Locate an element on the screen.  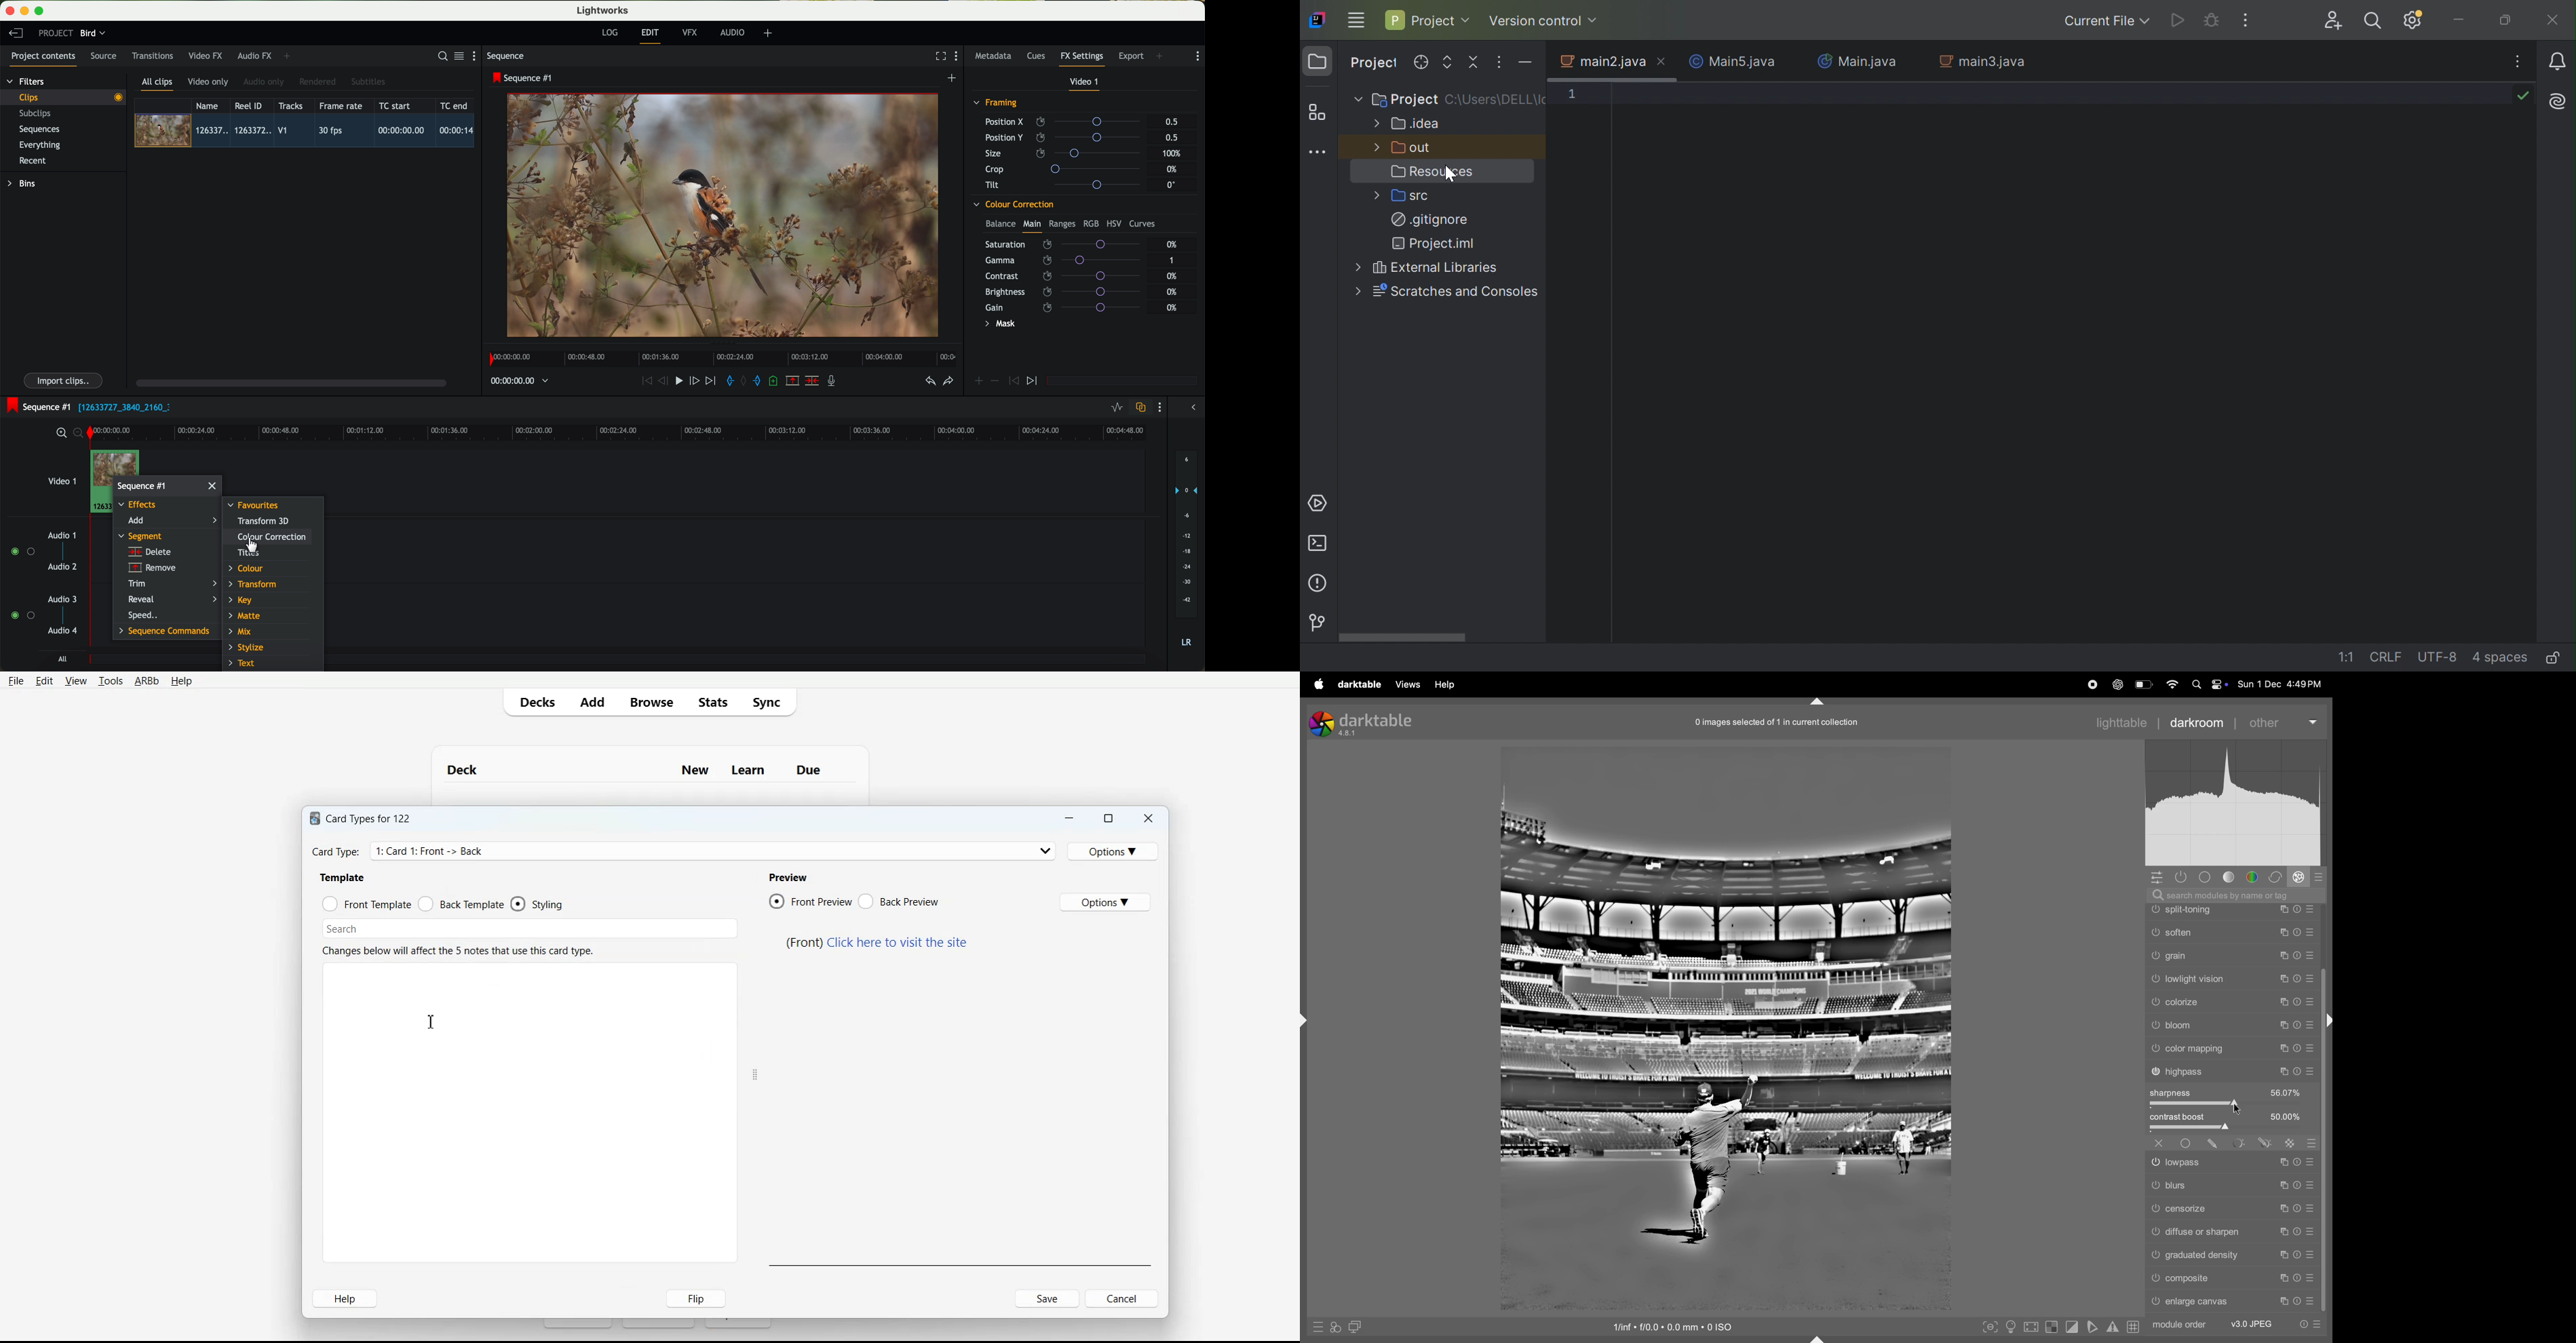
cencorize is located at coordinates (2231, 1208).